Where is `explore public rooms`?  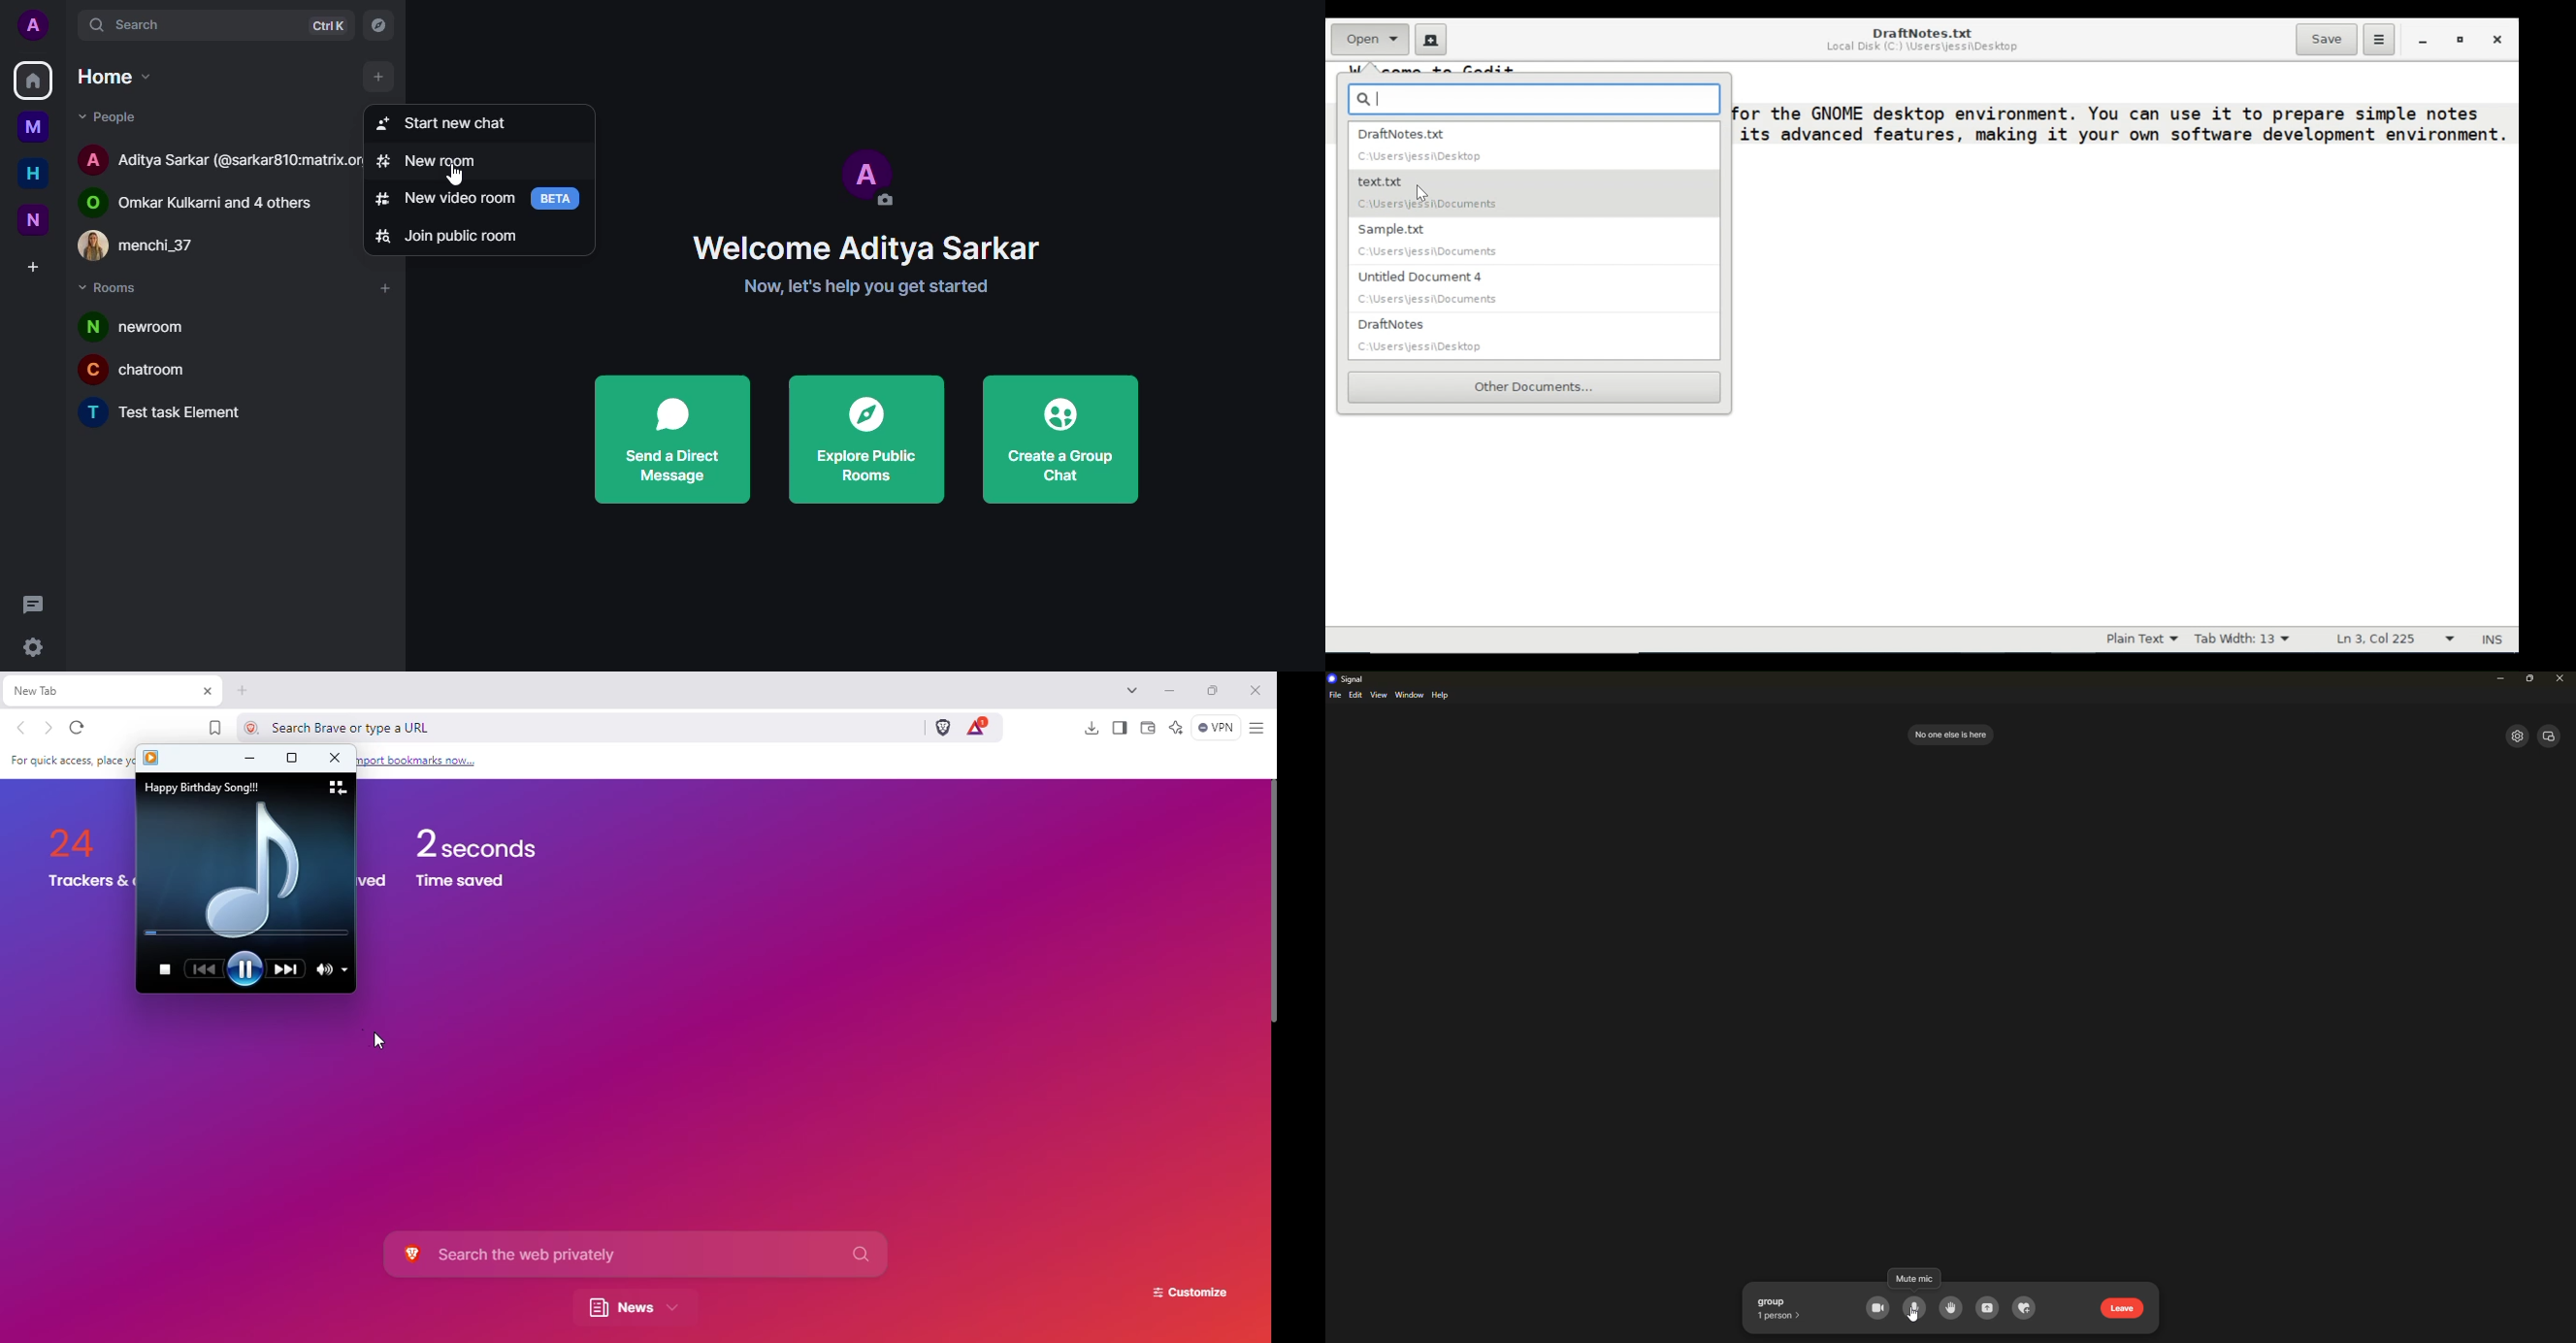 explore public rooms is located at coordinates (866, 441).